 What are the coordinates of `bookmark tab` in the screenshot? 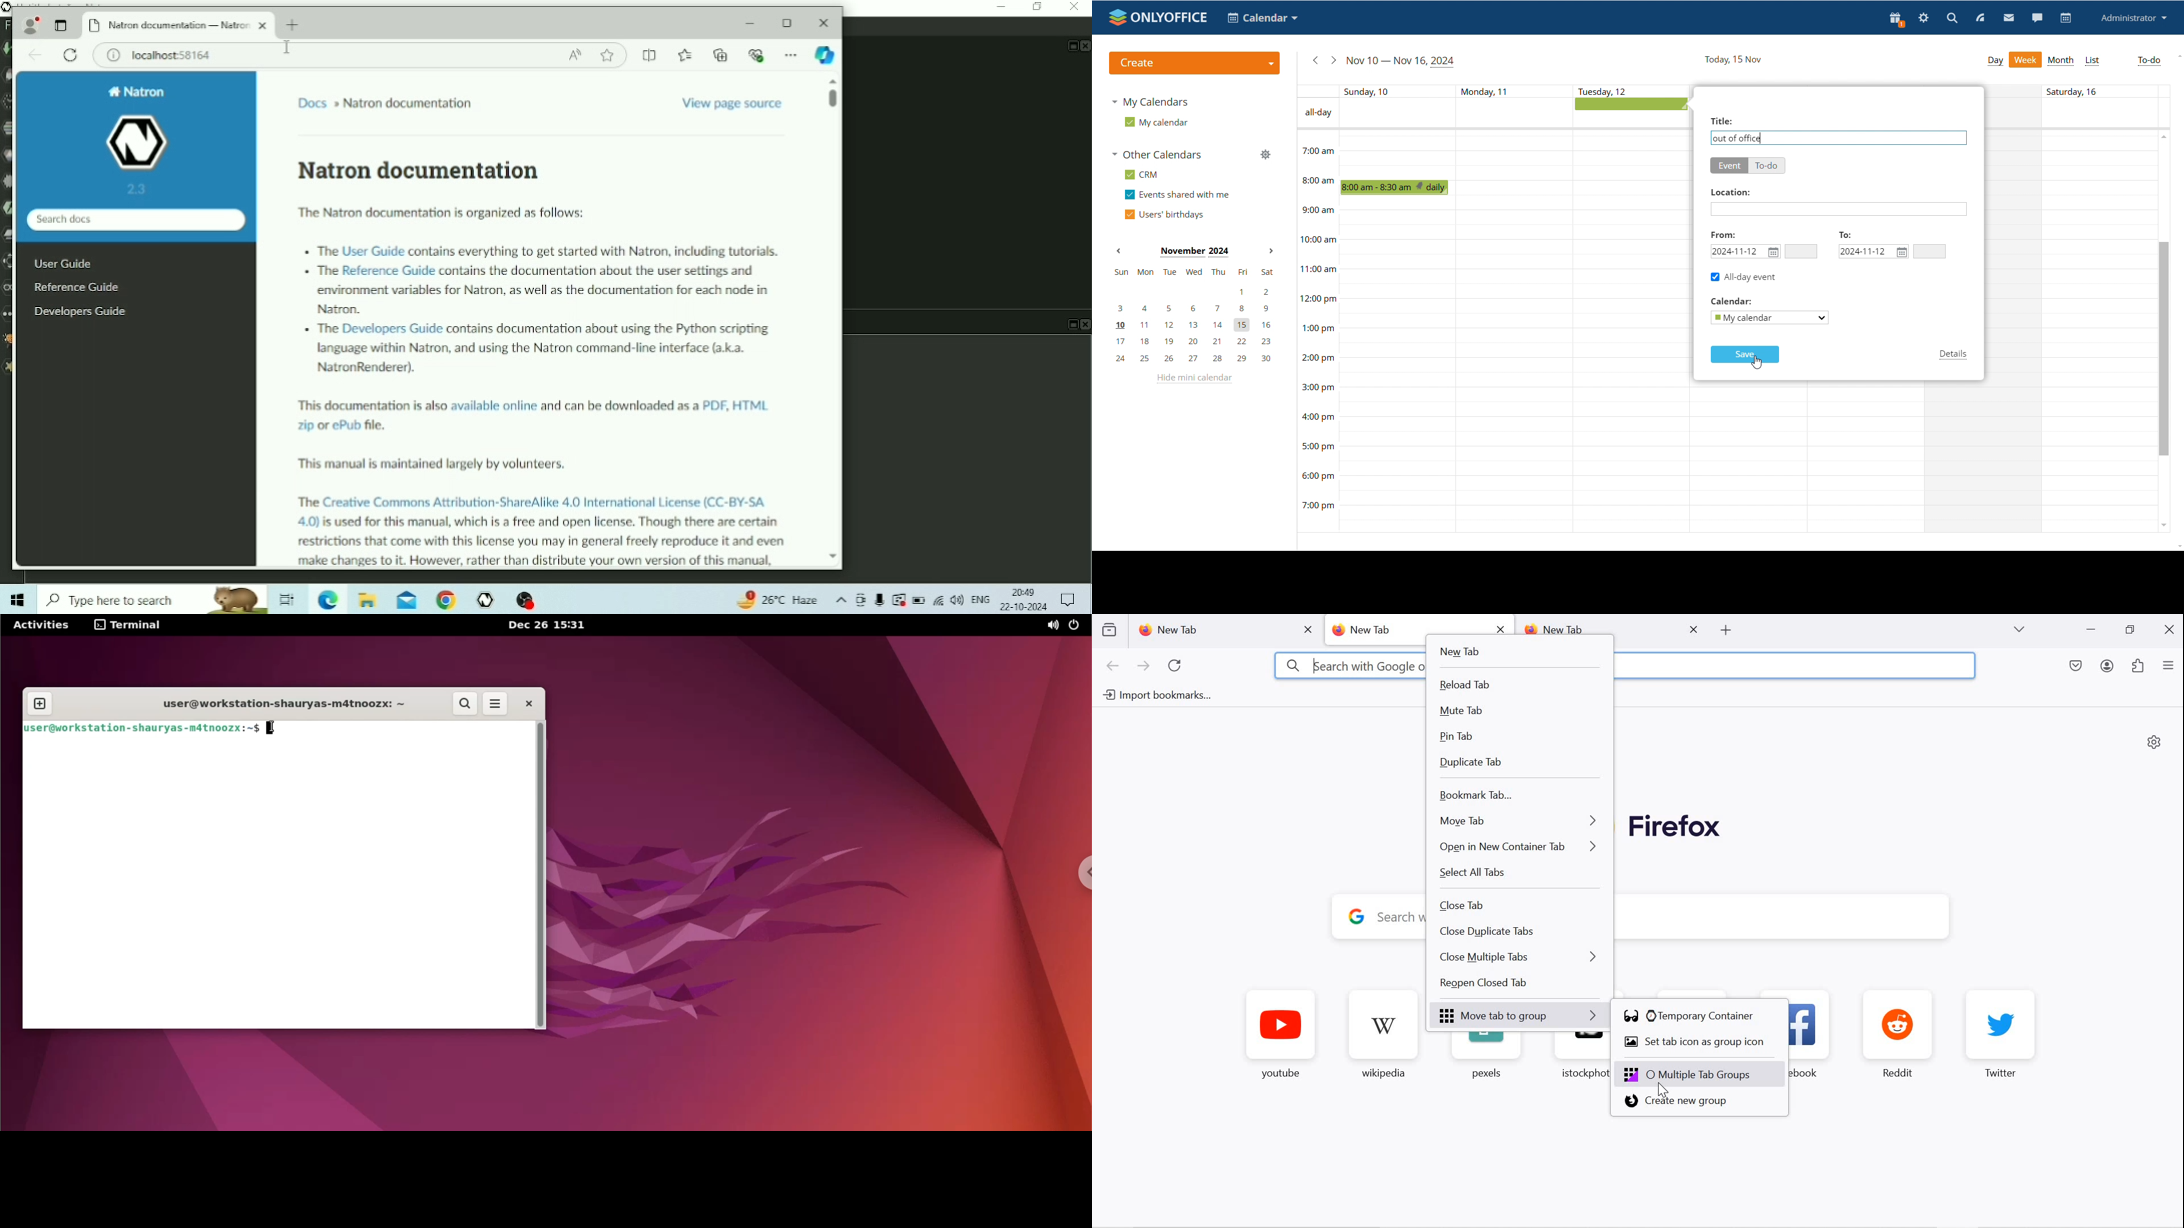 It's located at (1522, 794).